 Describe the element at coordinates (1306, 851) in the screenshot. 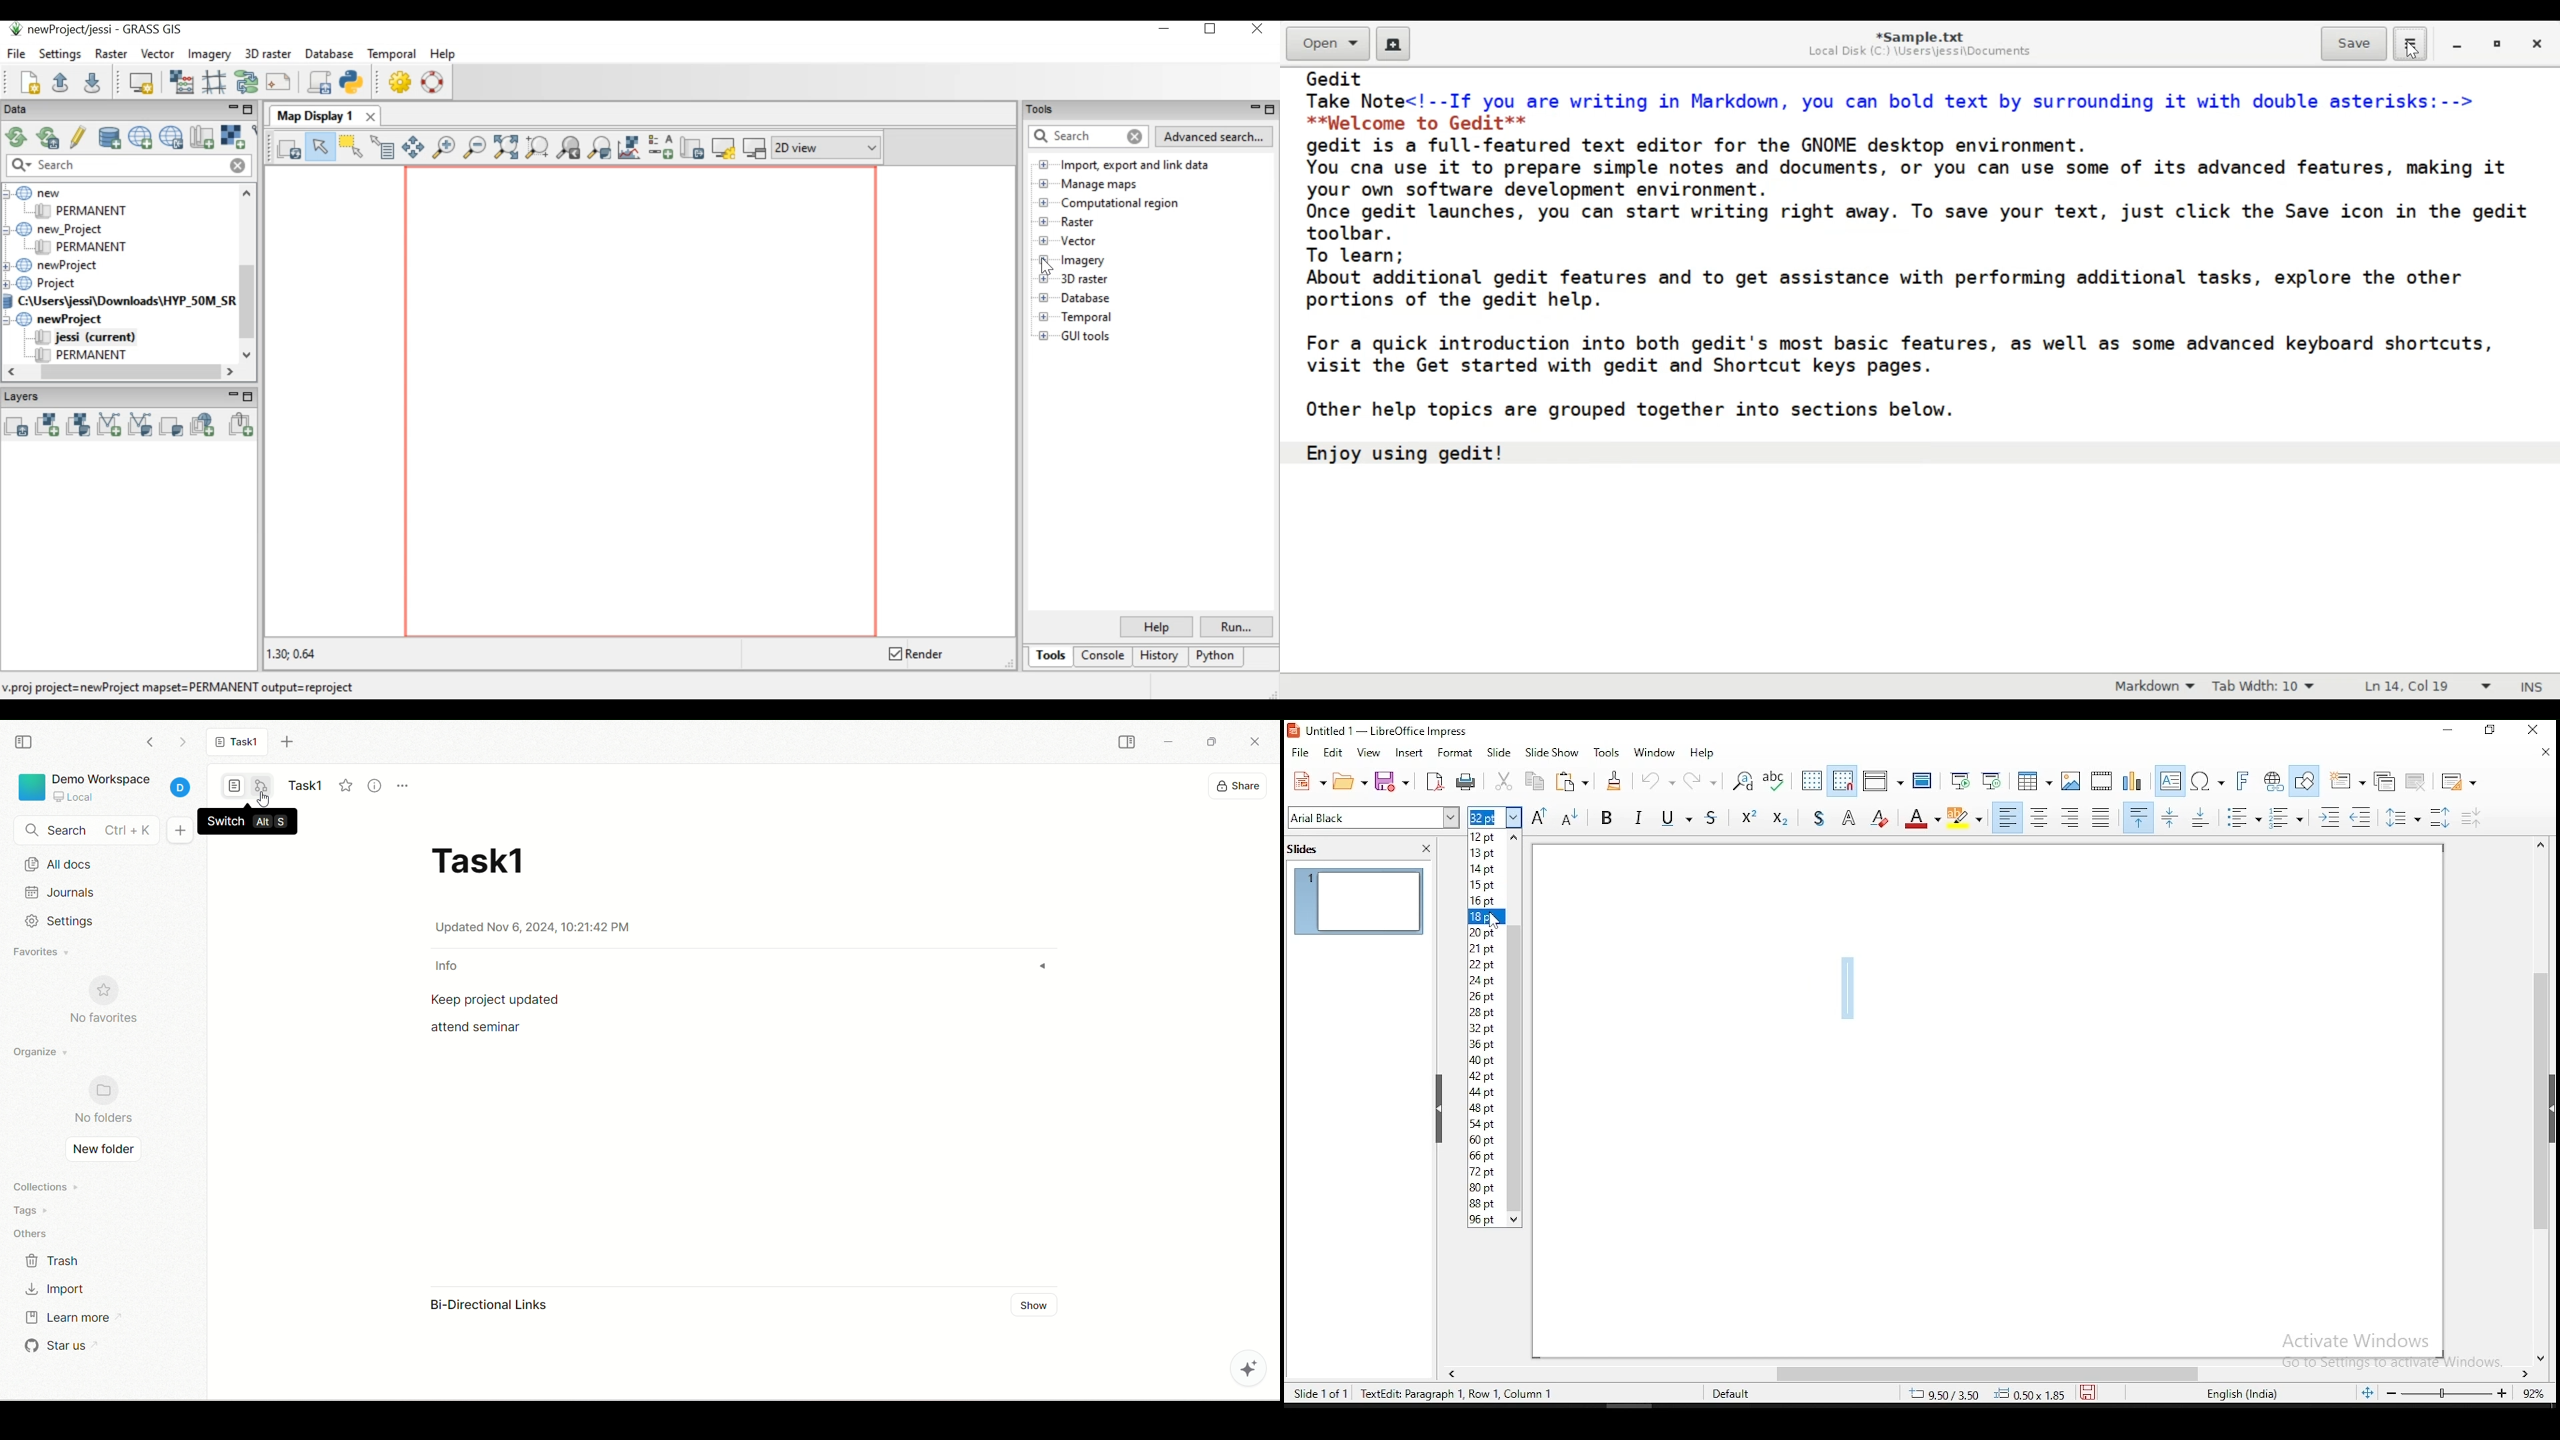

I see `slides` at that location.